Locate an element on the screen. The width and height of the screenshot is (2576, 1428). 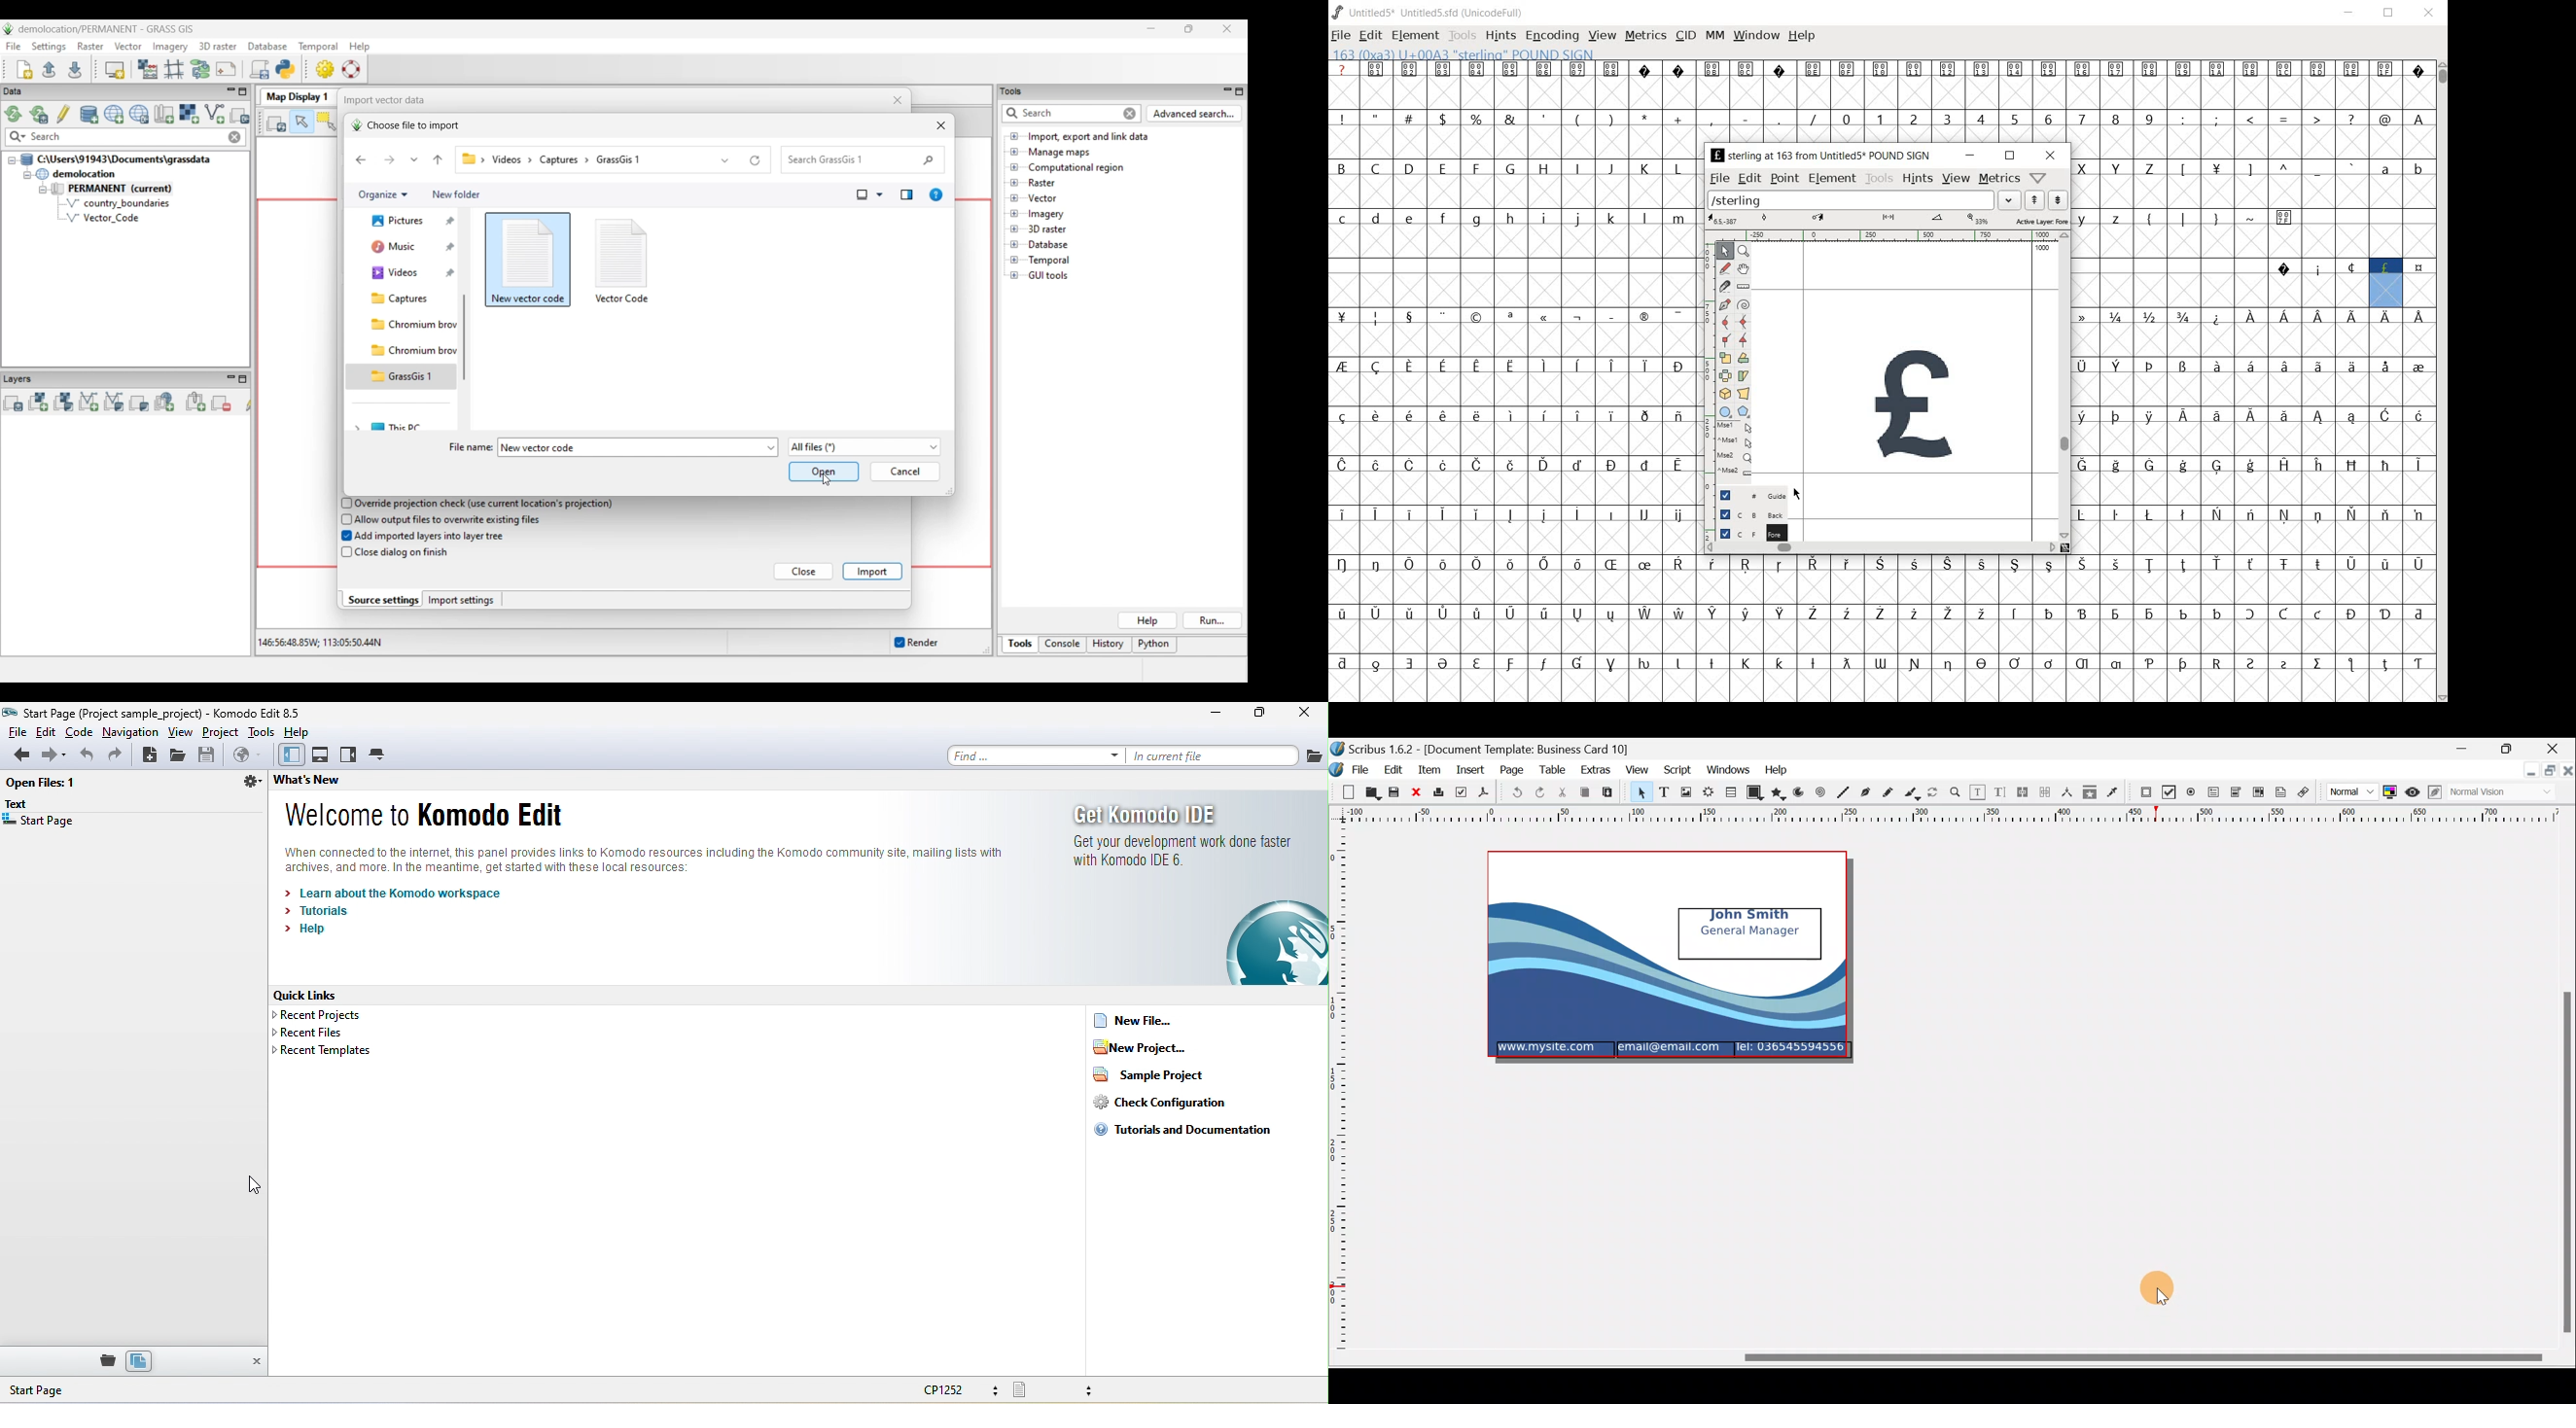
Symbol is located at coordinates (2252, 71).